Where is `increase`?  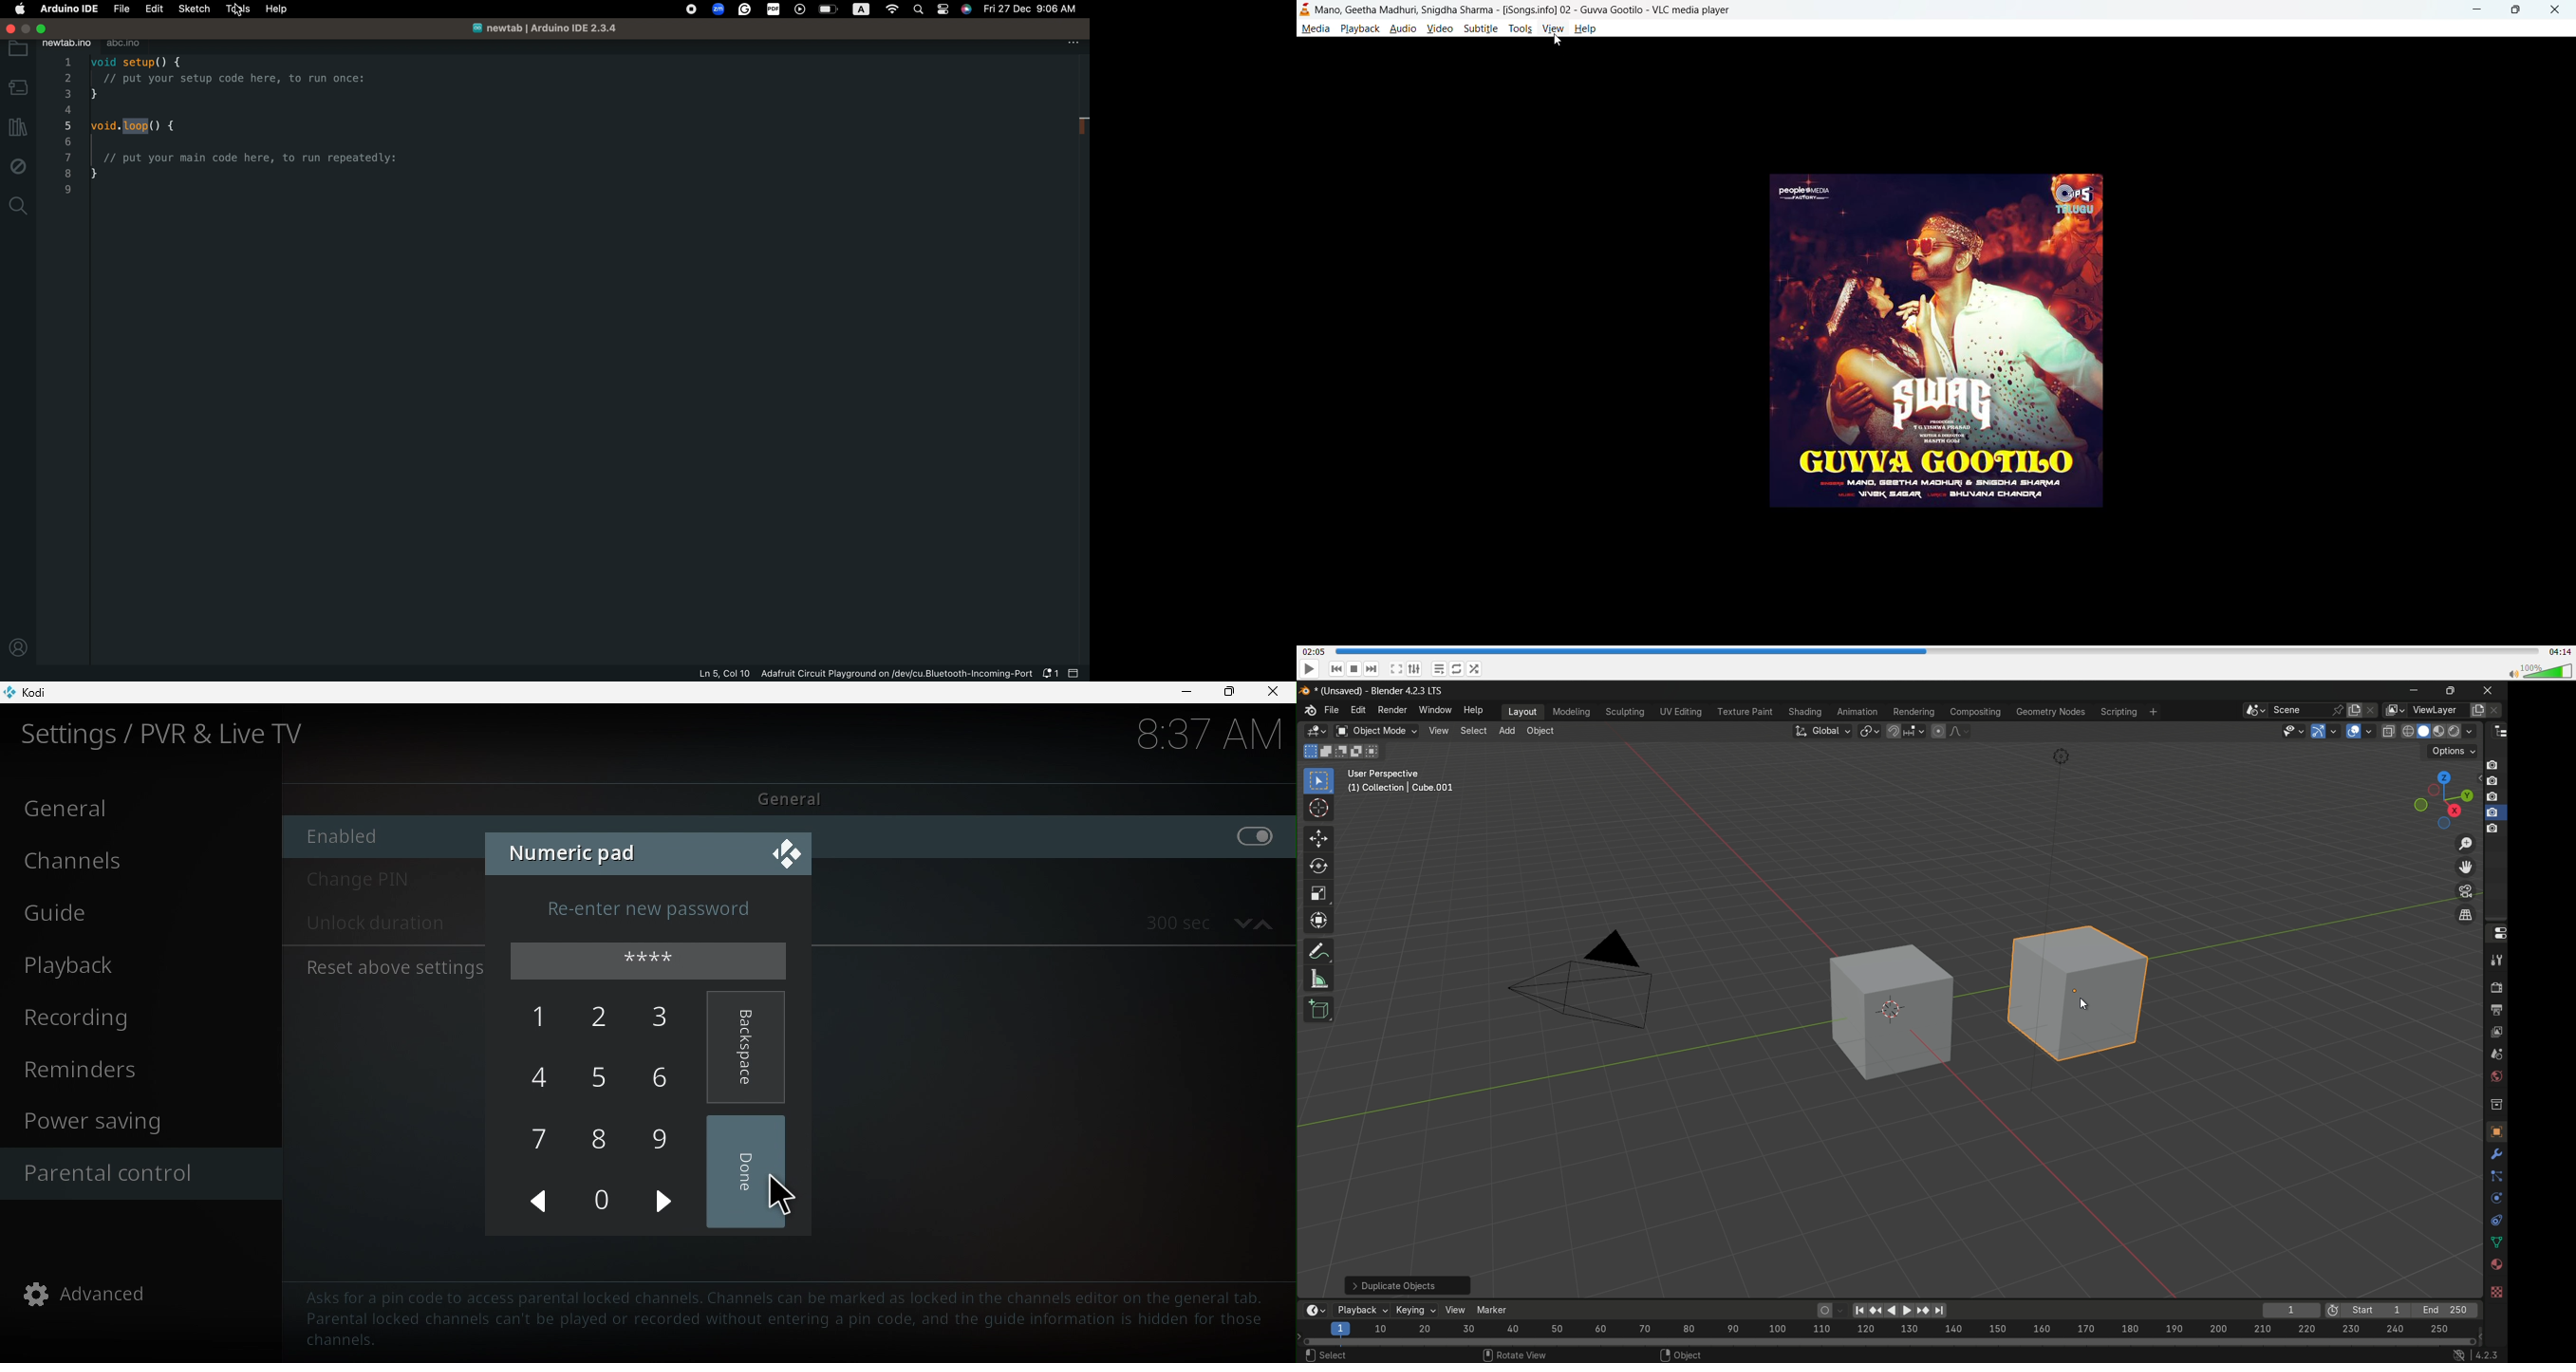 increase is located at coordinates (1265, 922).